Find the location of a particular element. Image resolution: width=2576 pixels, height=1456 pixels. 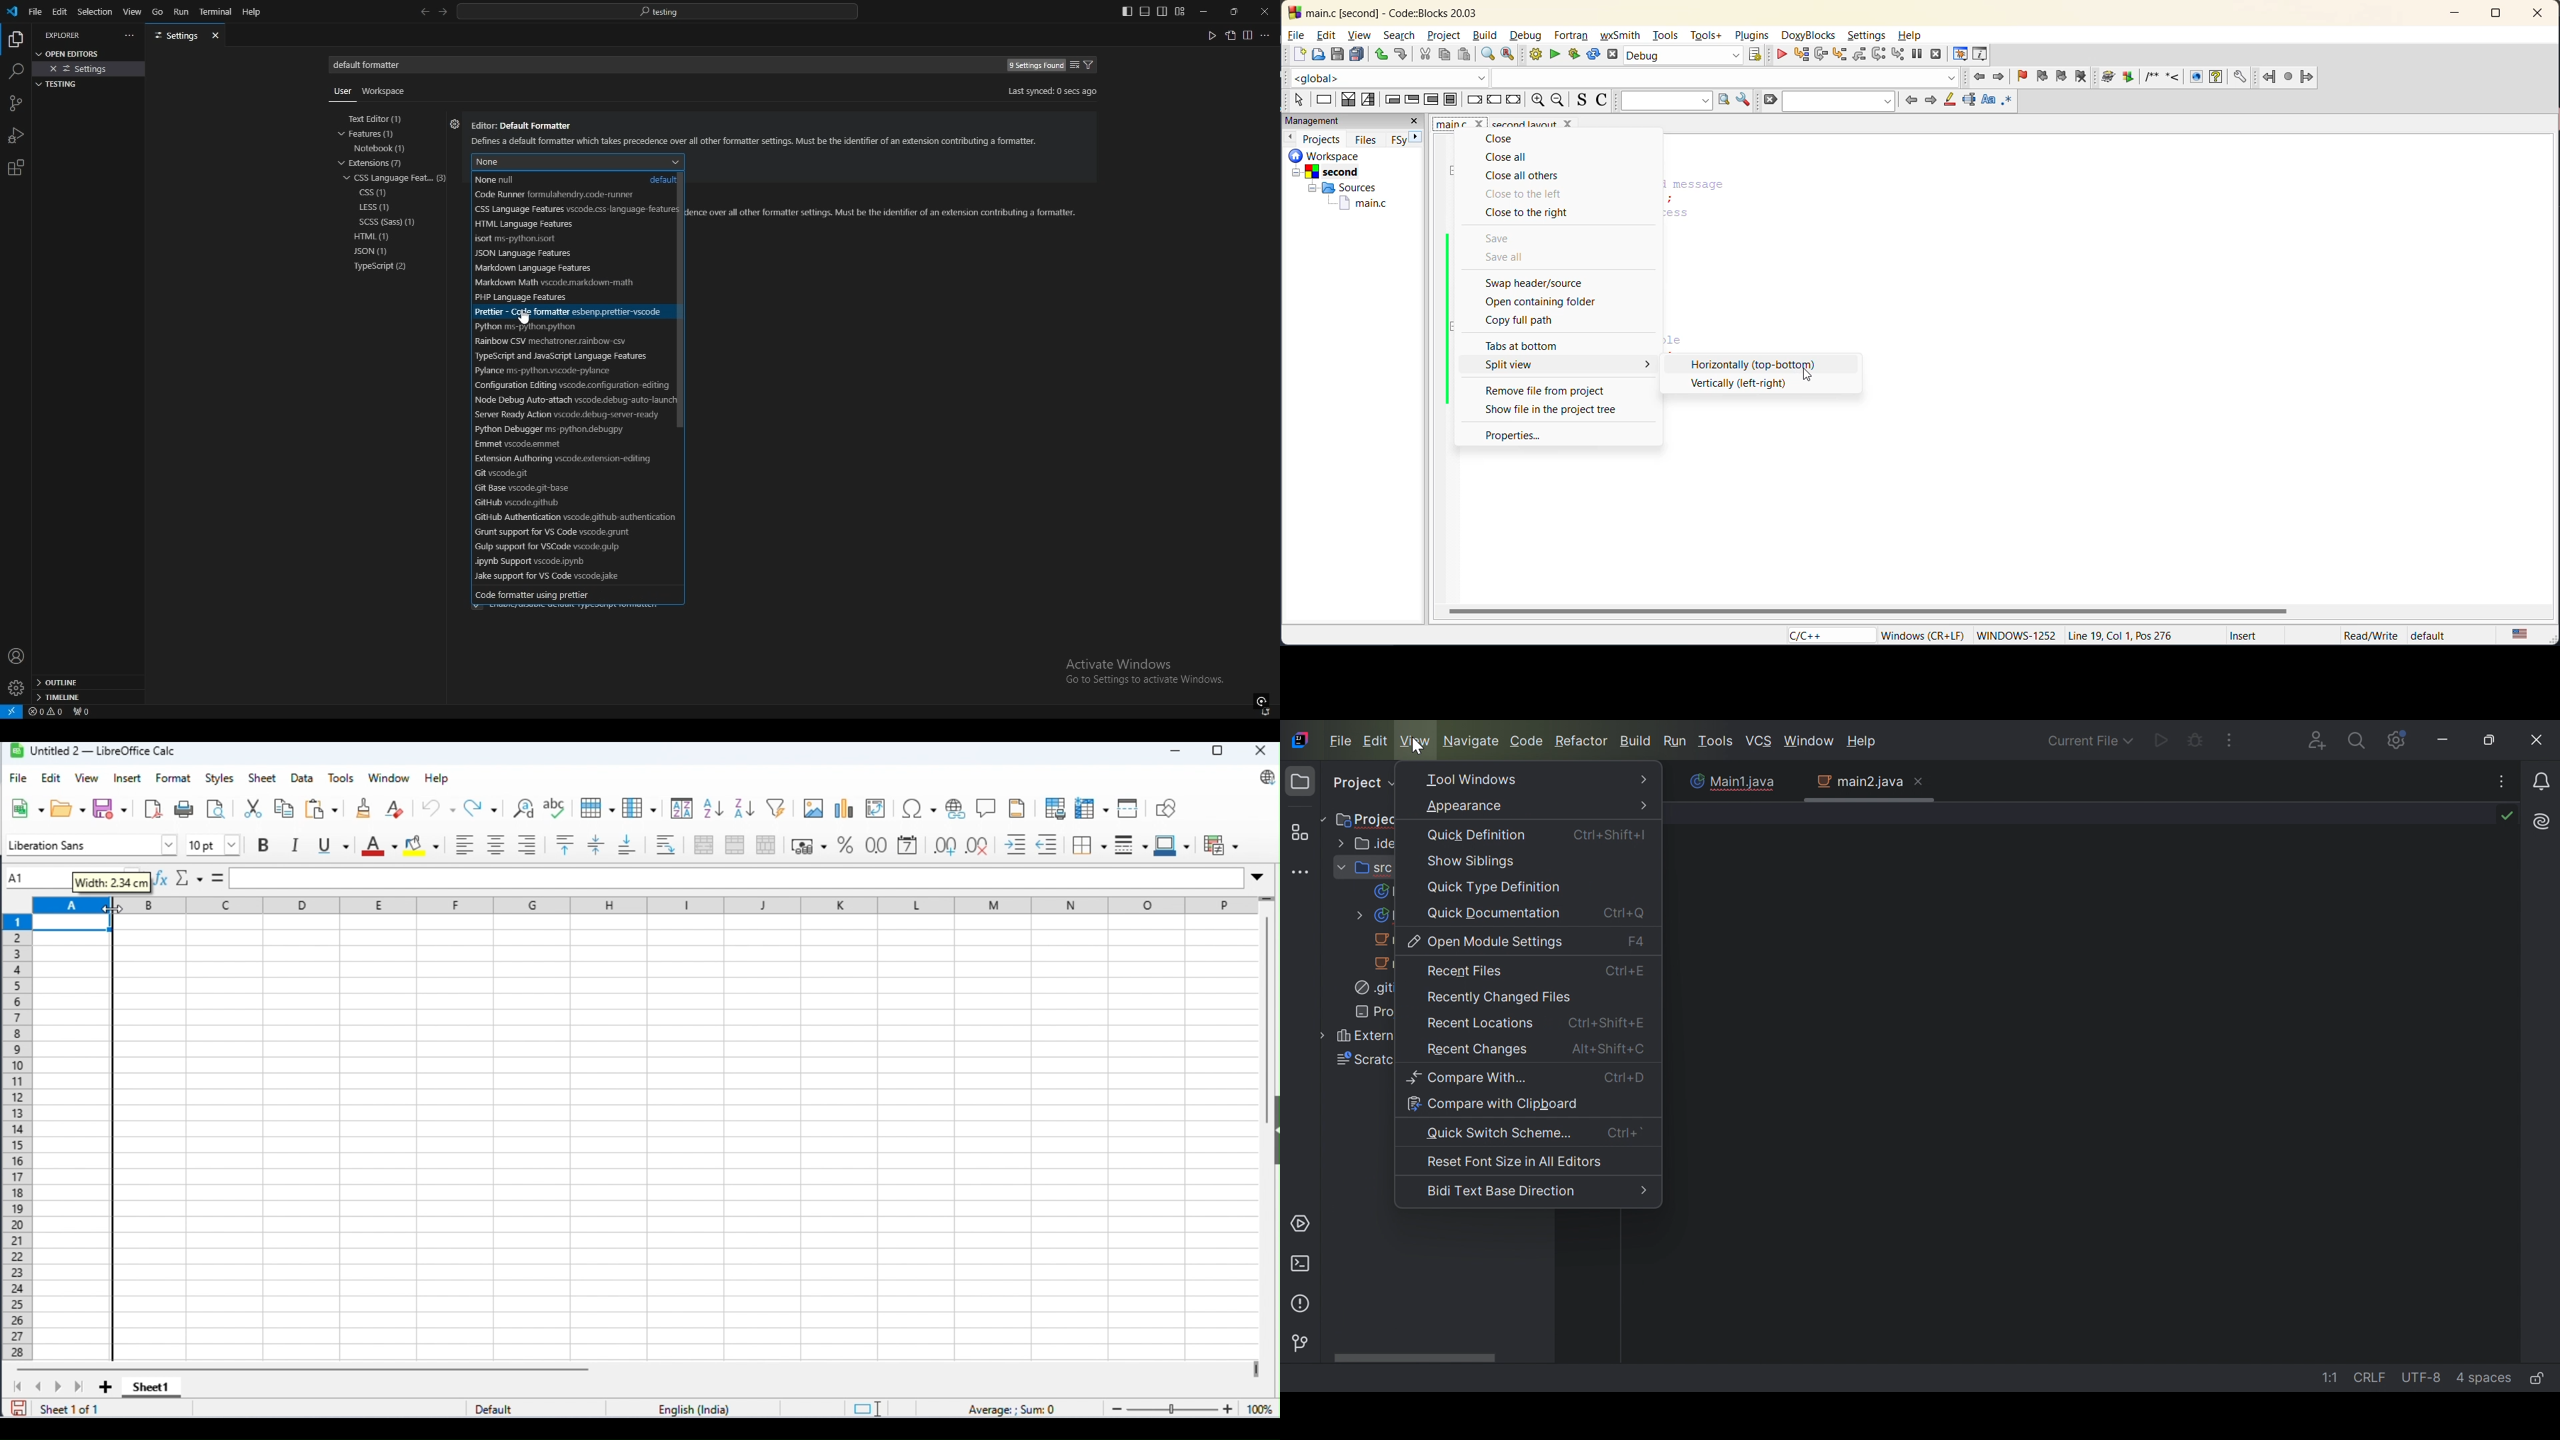

Quick switch scheme is located at coordinates (1501, 1133).